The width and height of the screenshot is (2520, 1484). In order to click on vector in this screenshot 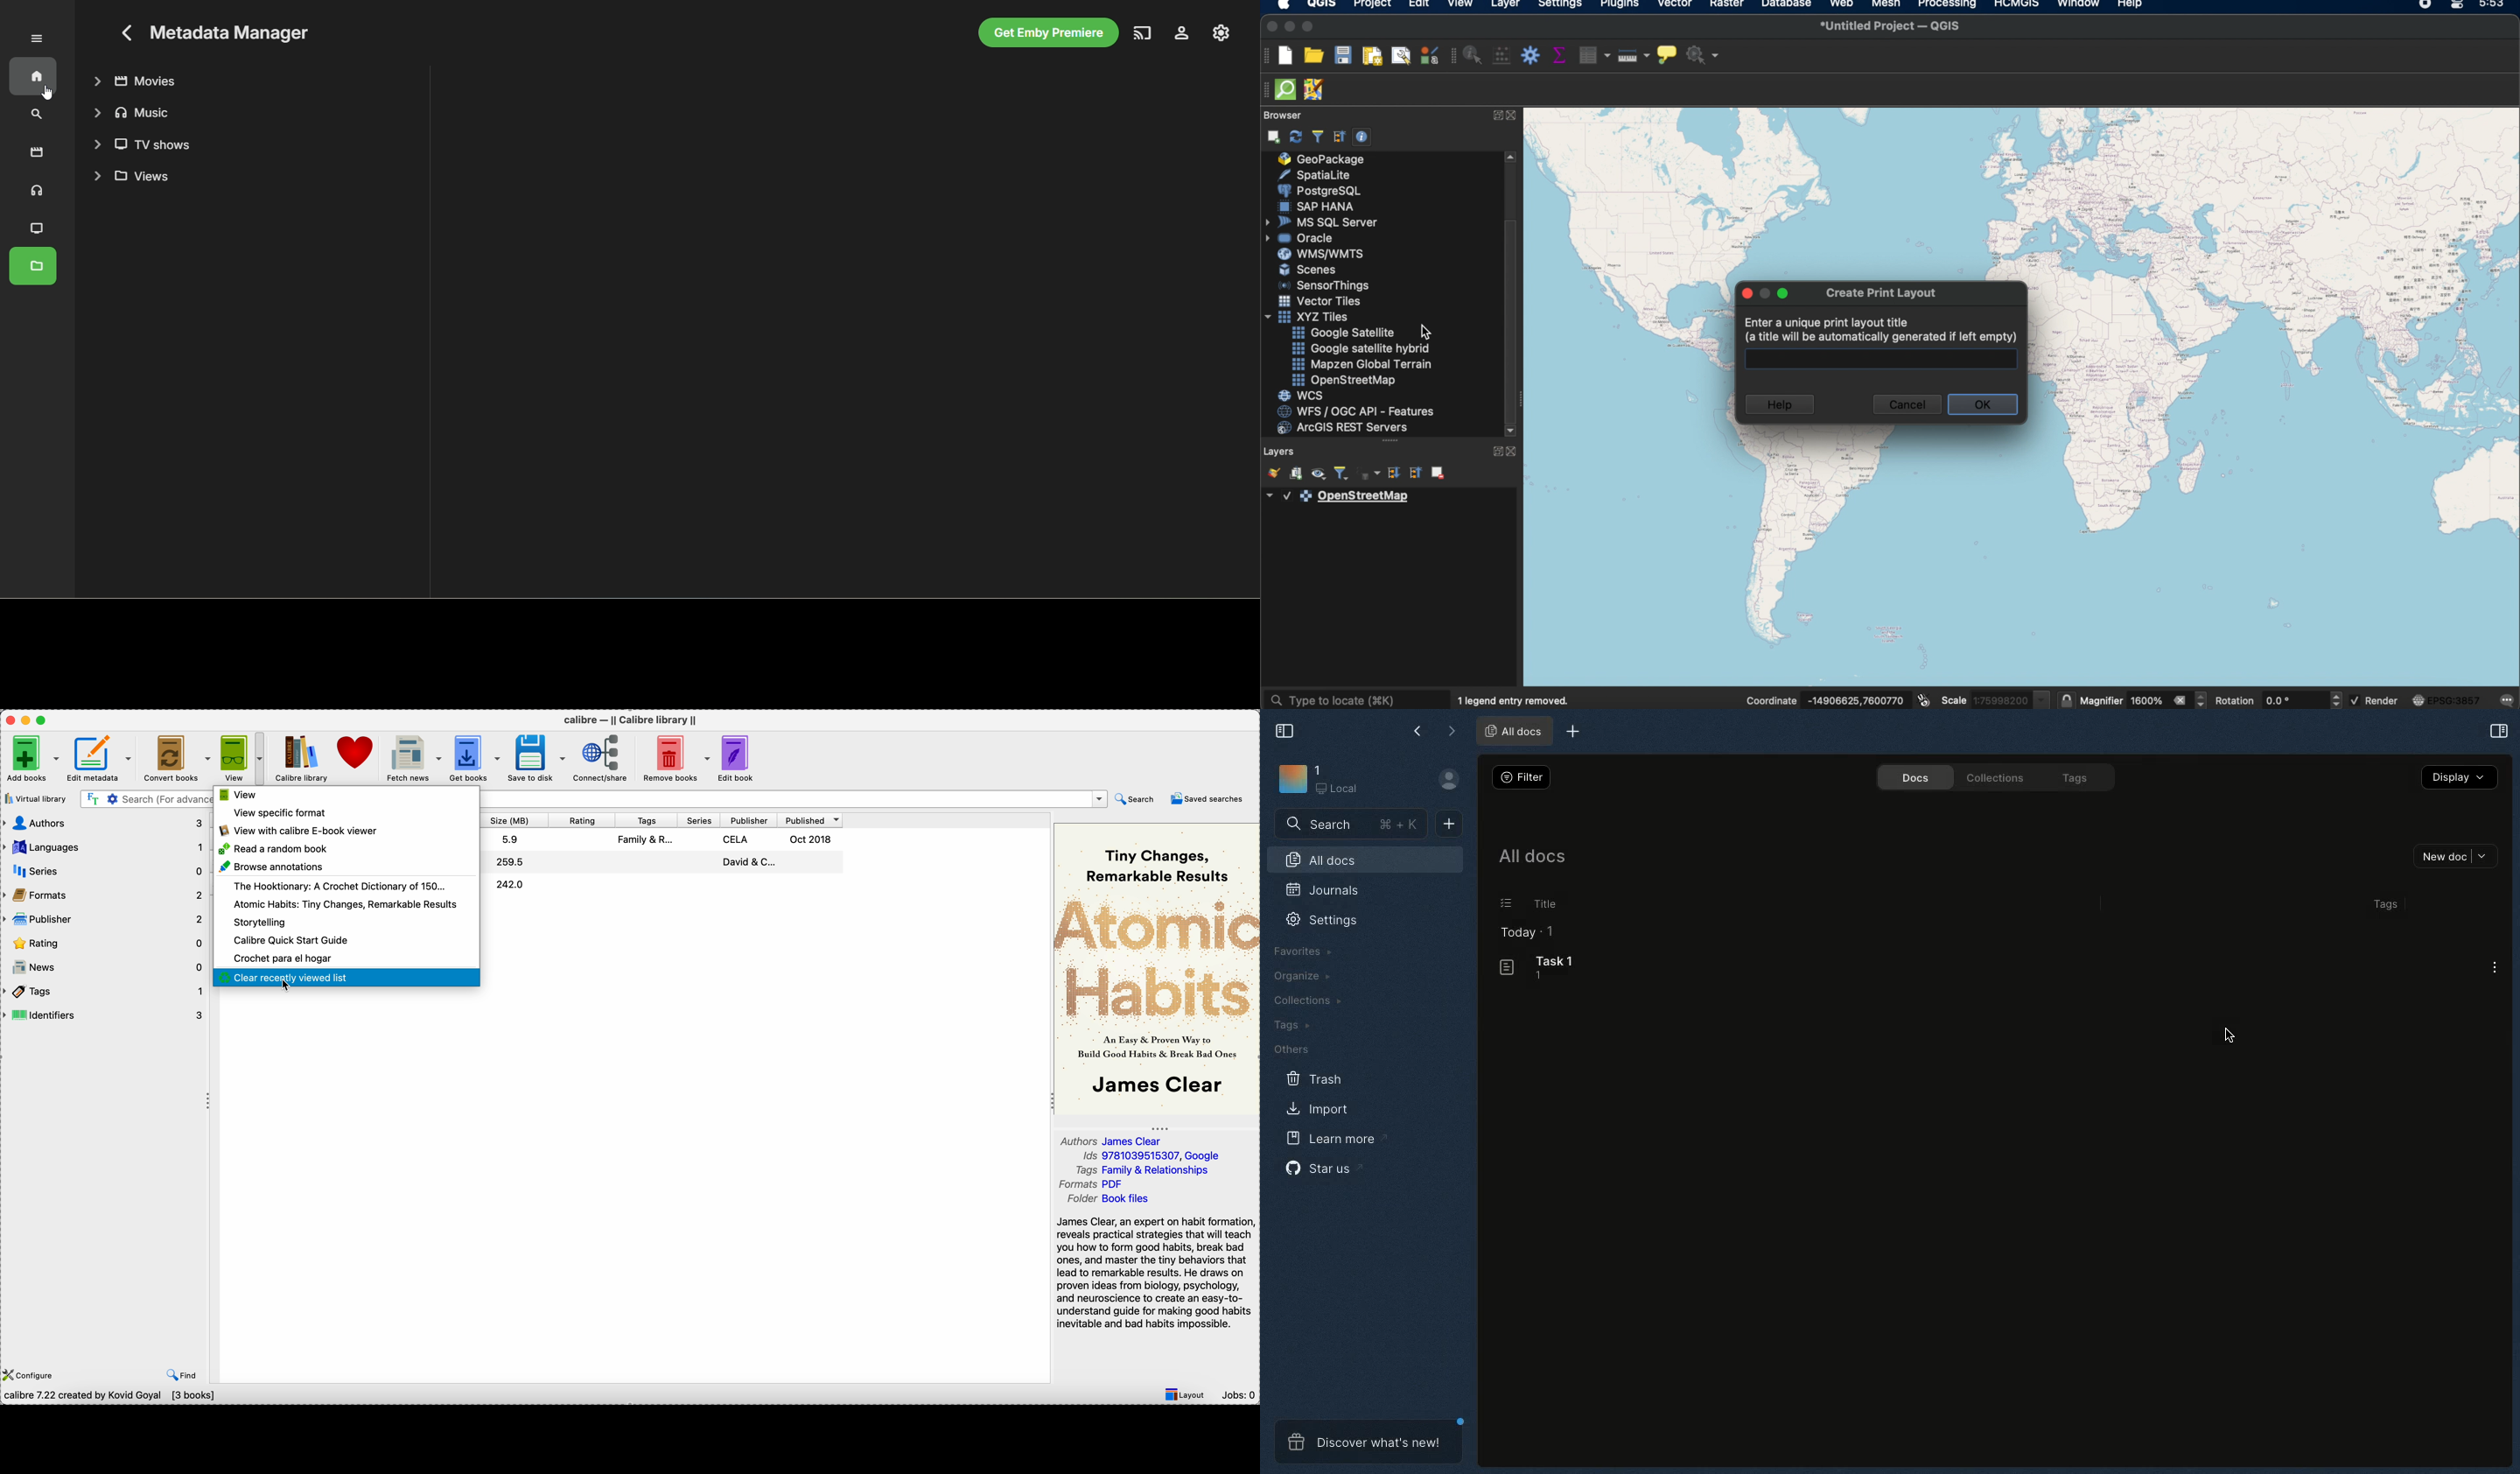, I will do `click(1675, 5)`.